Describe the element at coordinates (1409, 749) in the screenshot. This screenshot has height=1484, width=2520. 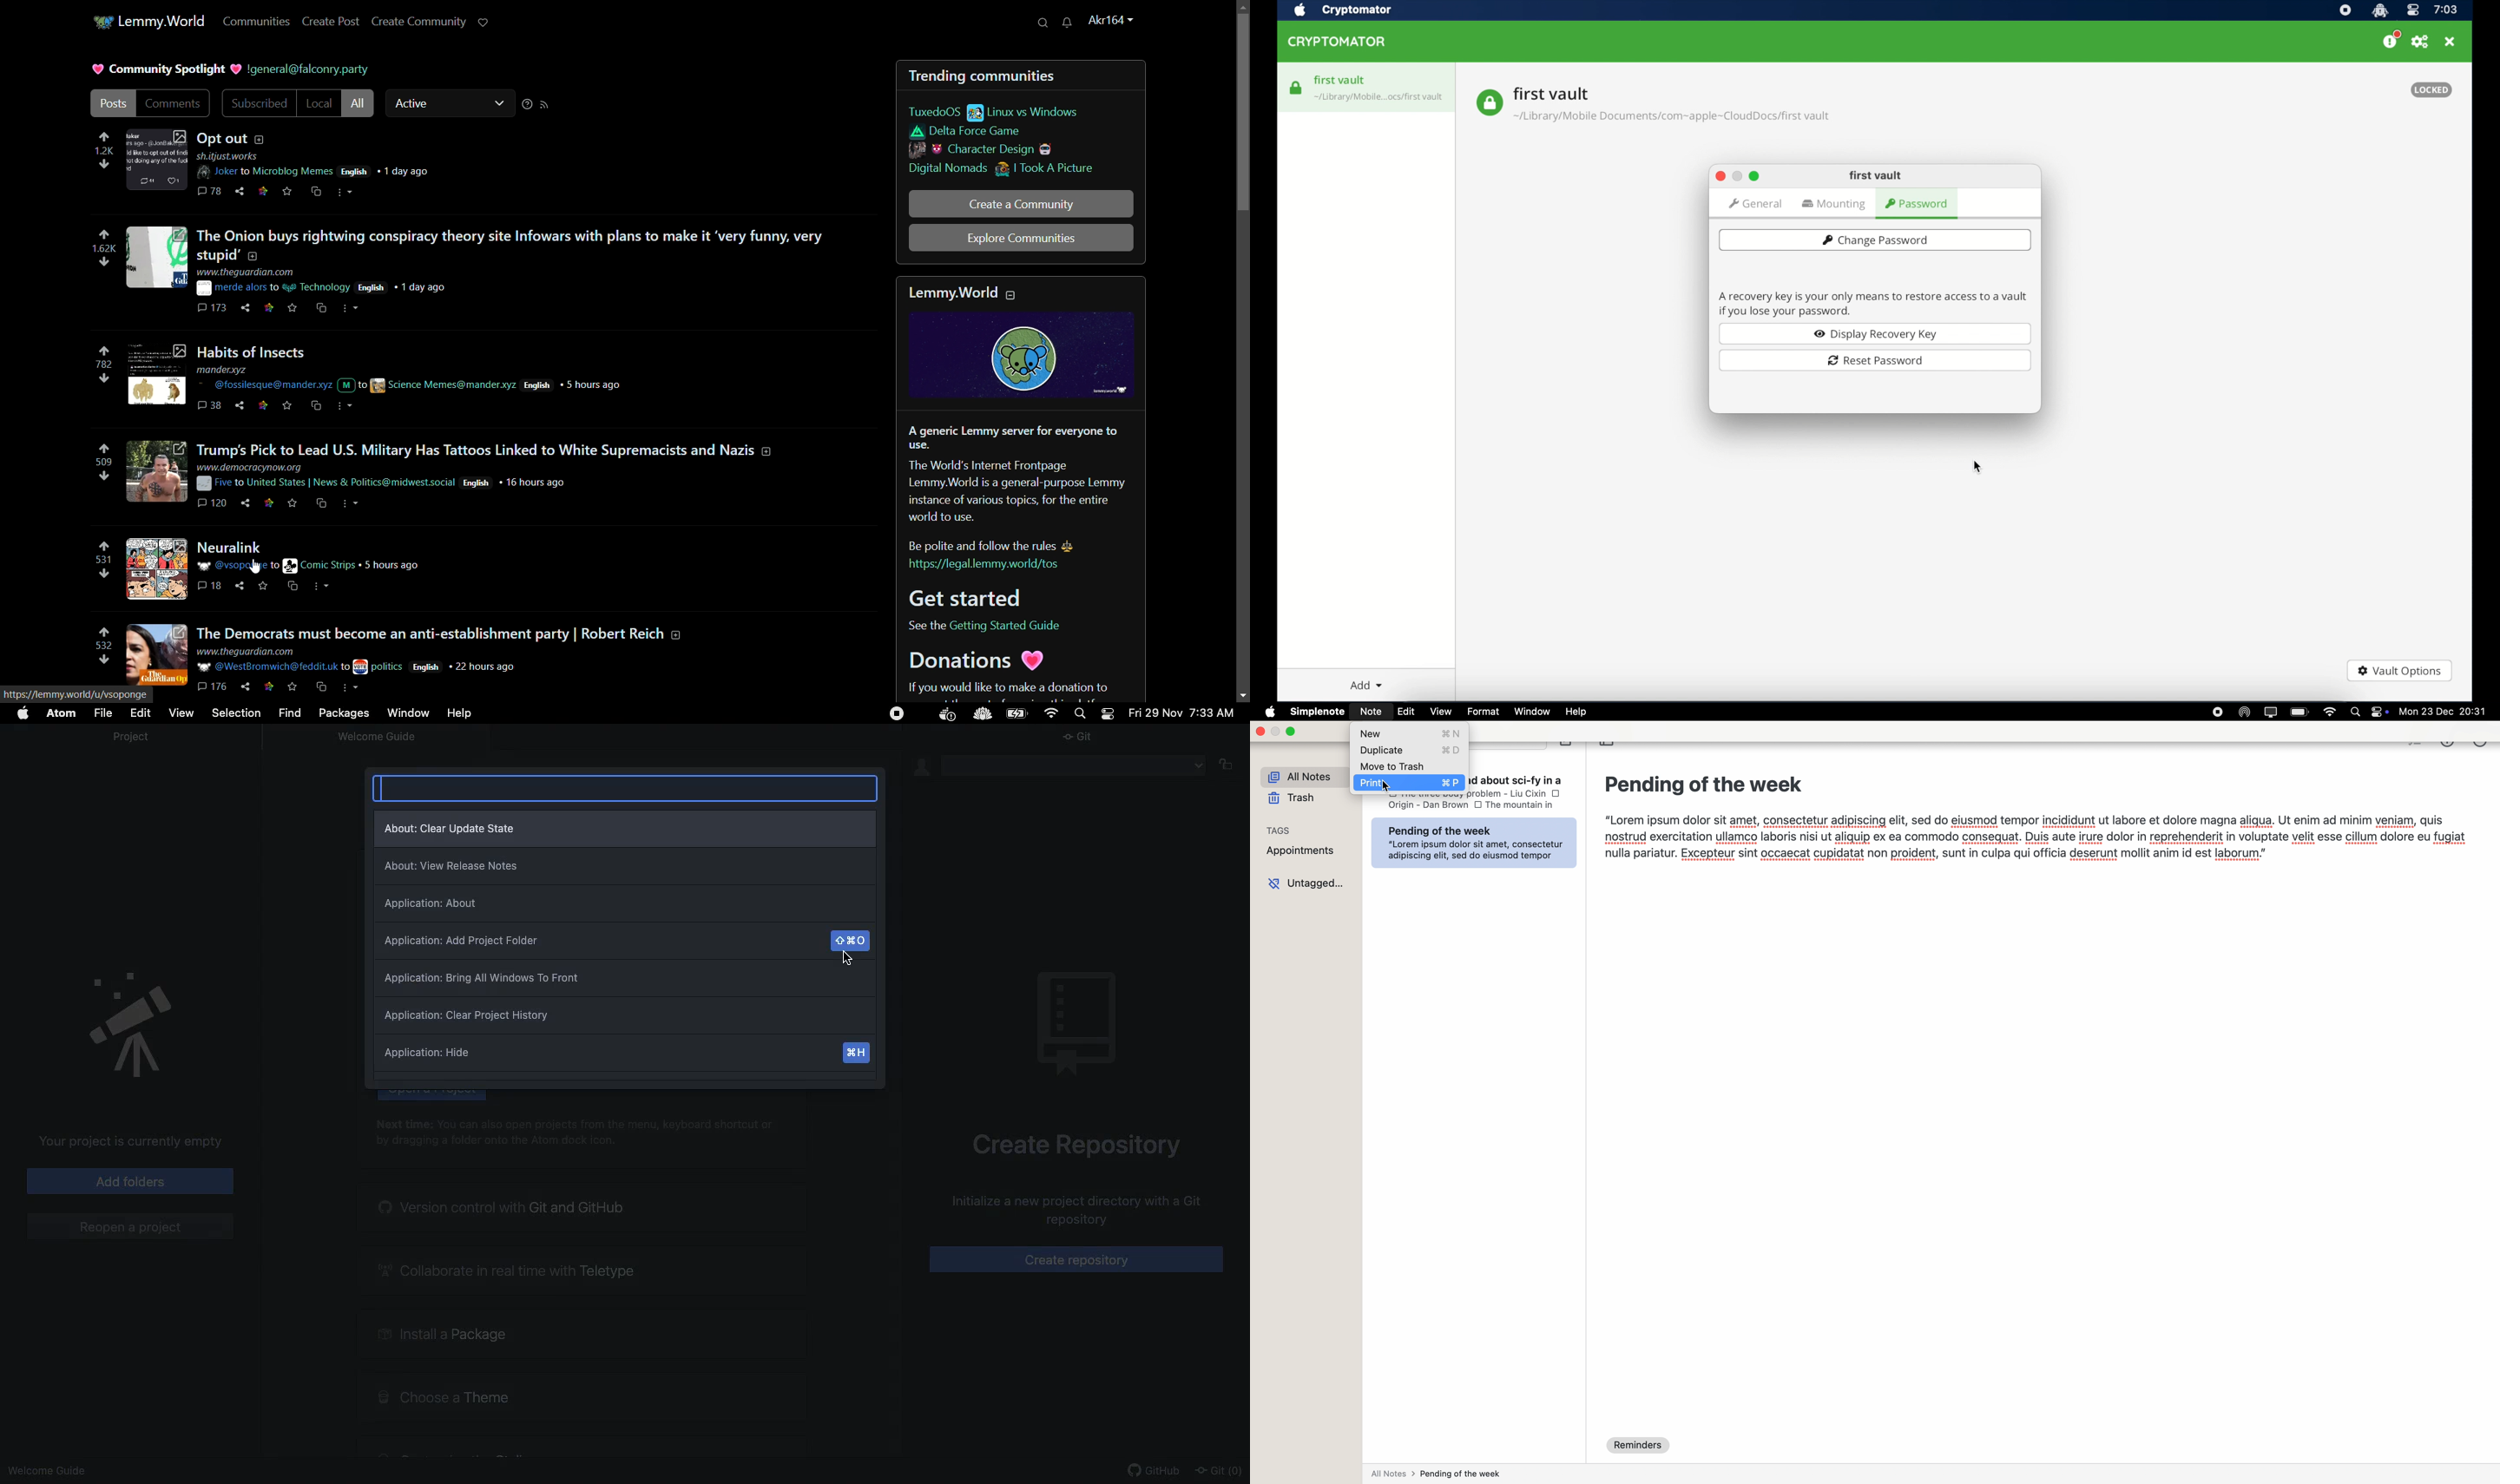
I see `duplicate` at that location.